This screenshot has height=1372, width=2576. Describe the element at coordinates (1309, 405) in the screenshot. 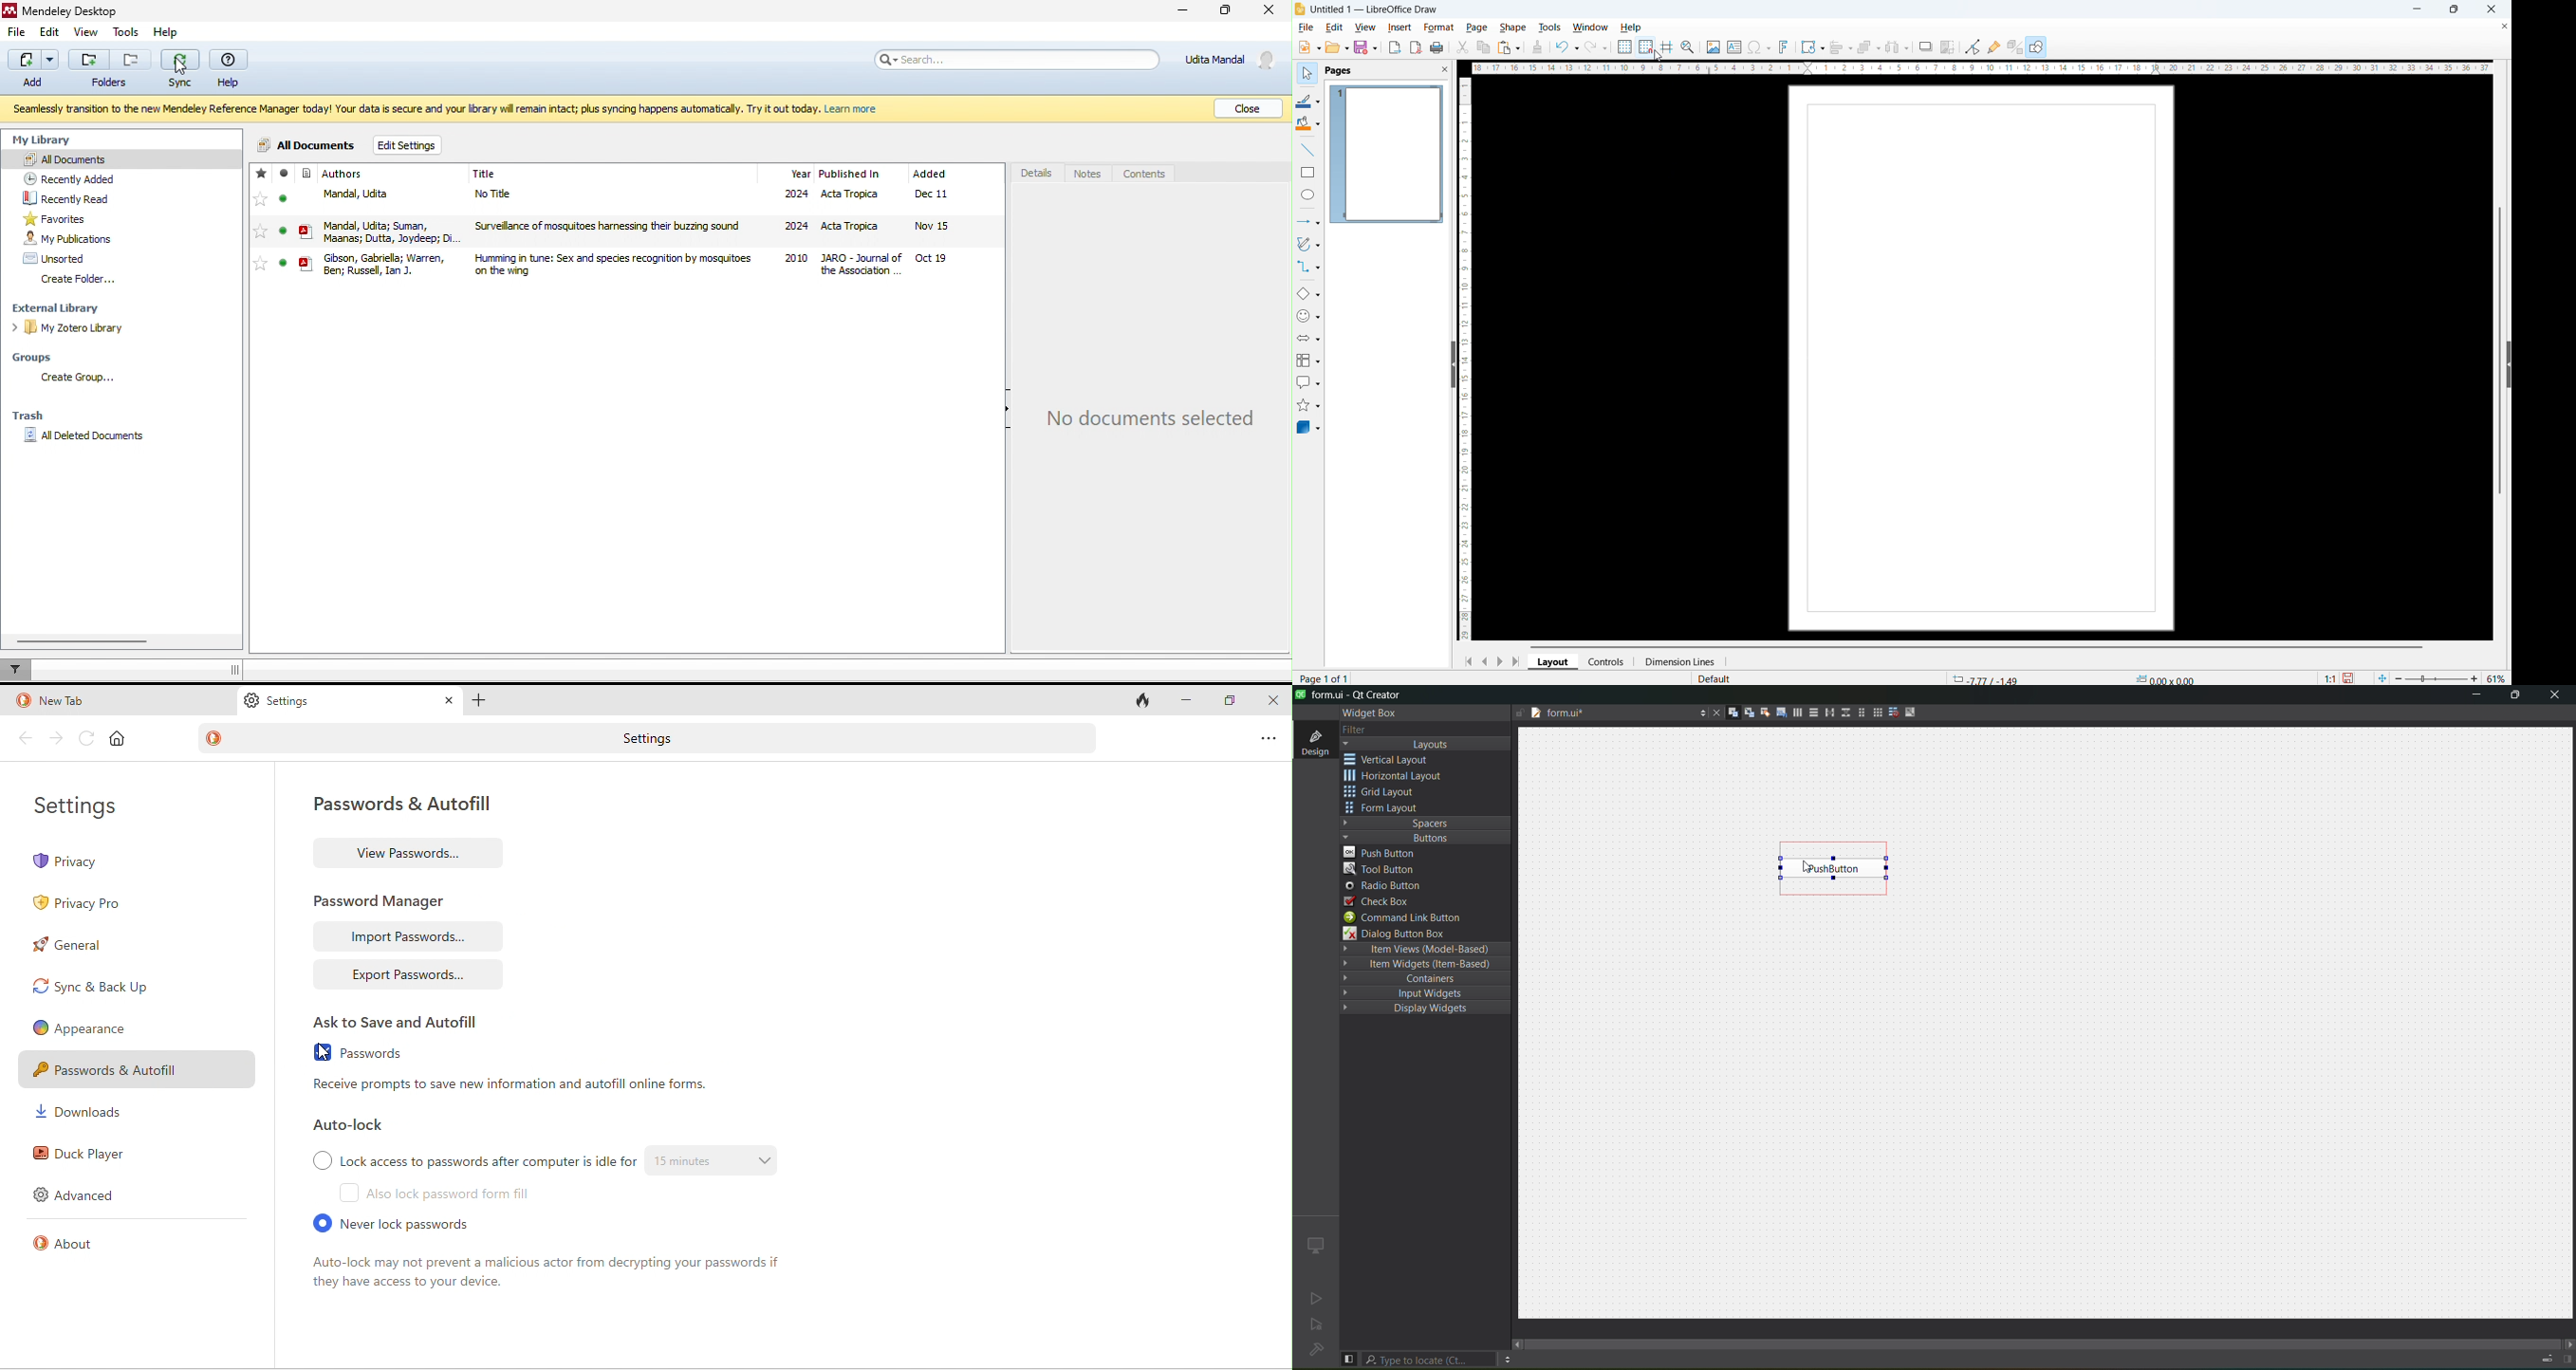

I see `stars and banners` at that location.